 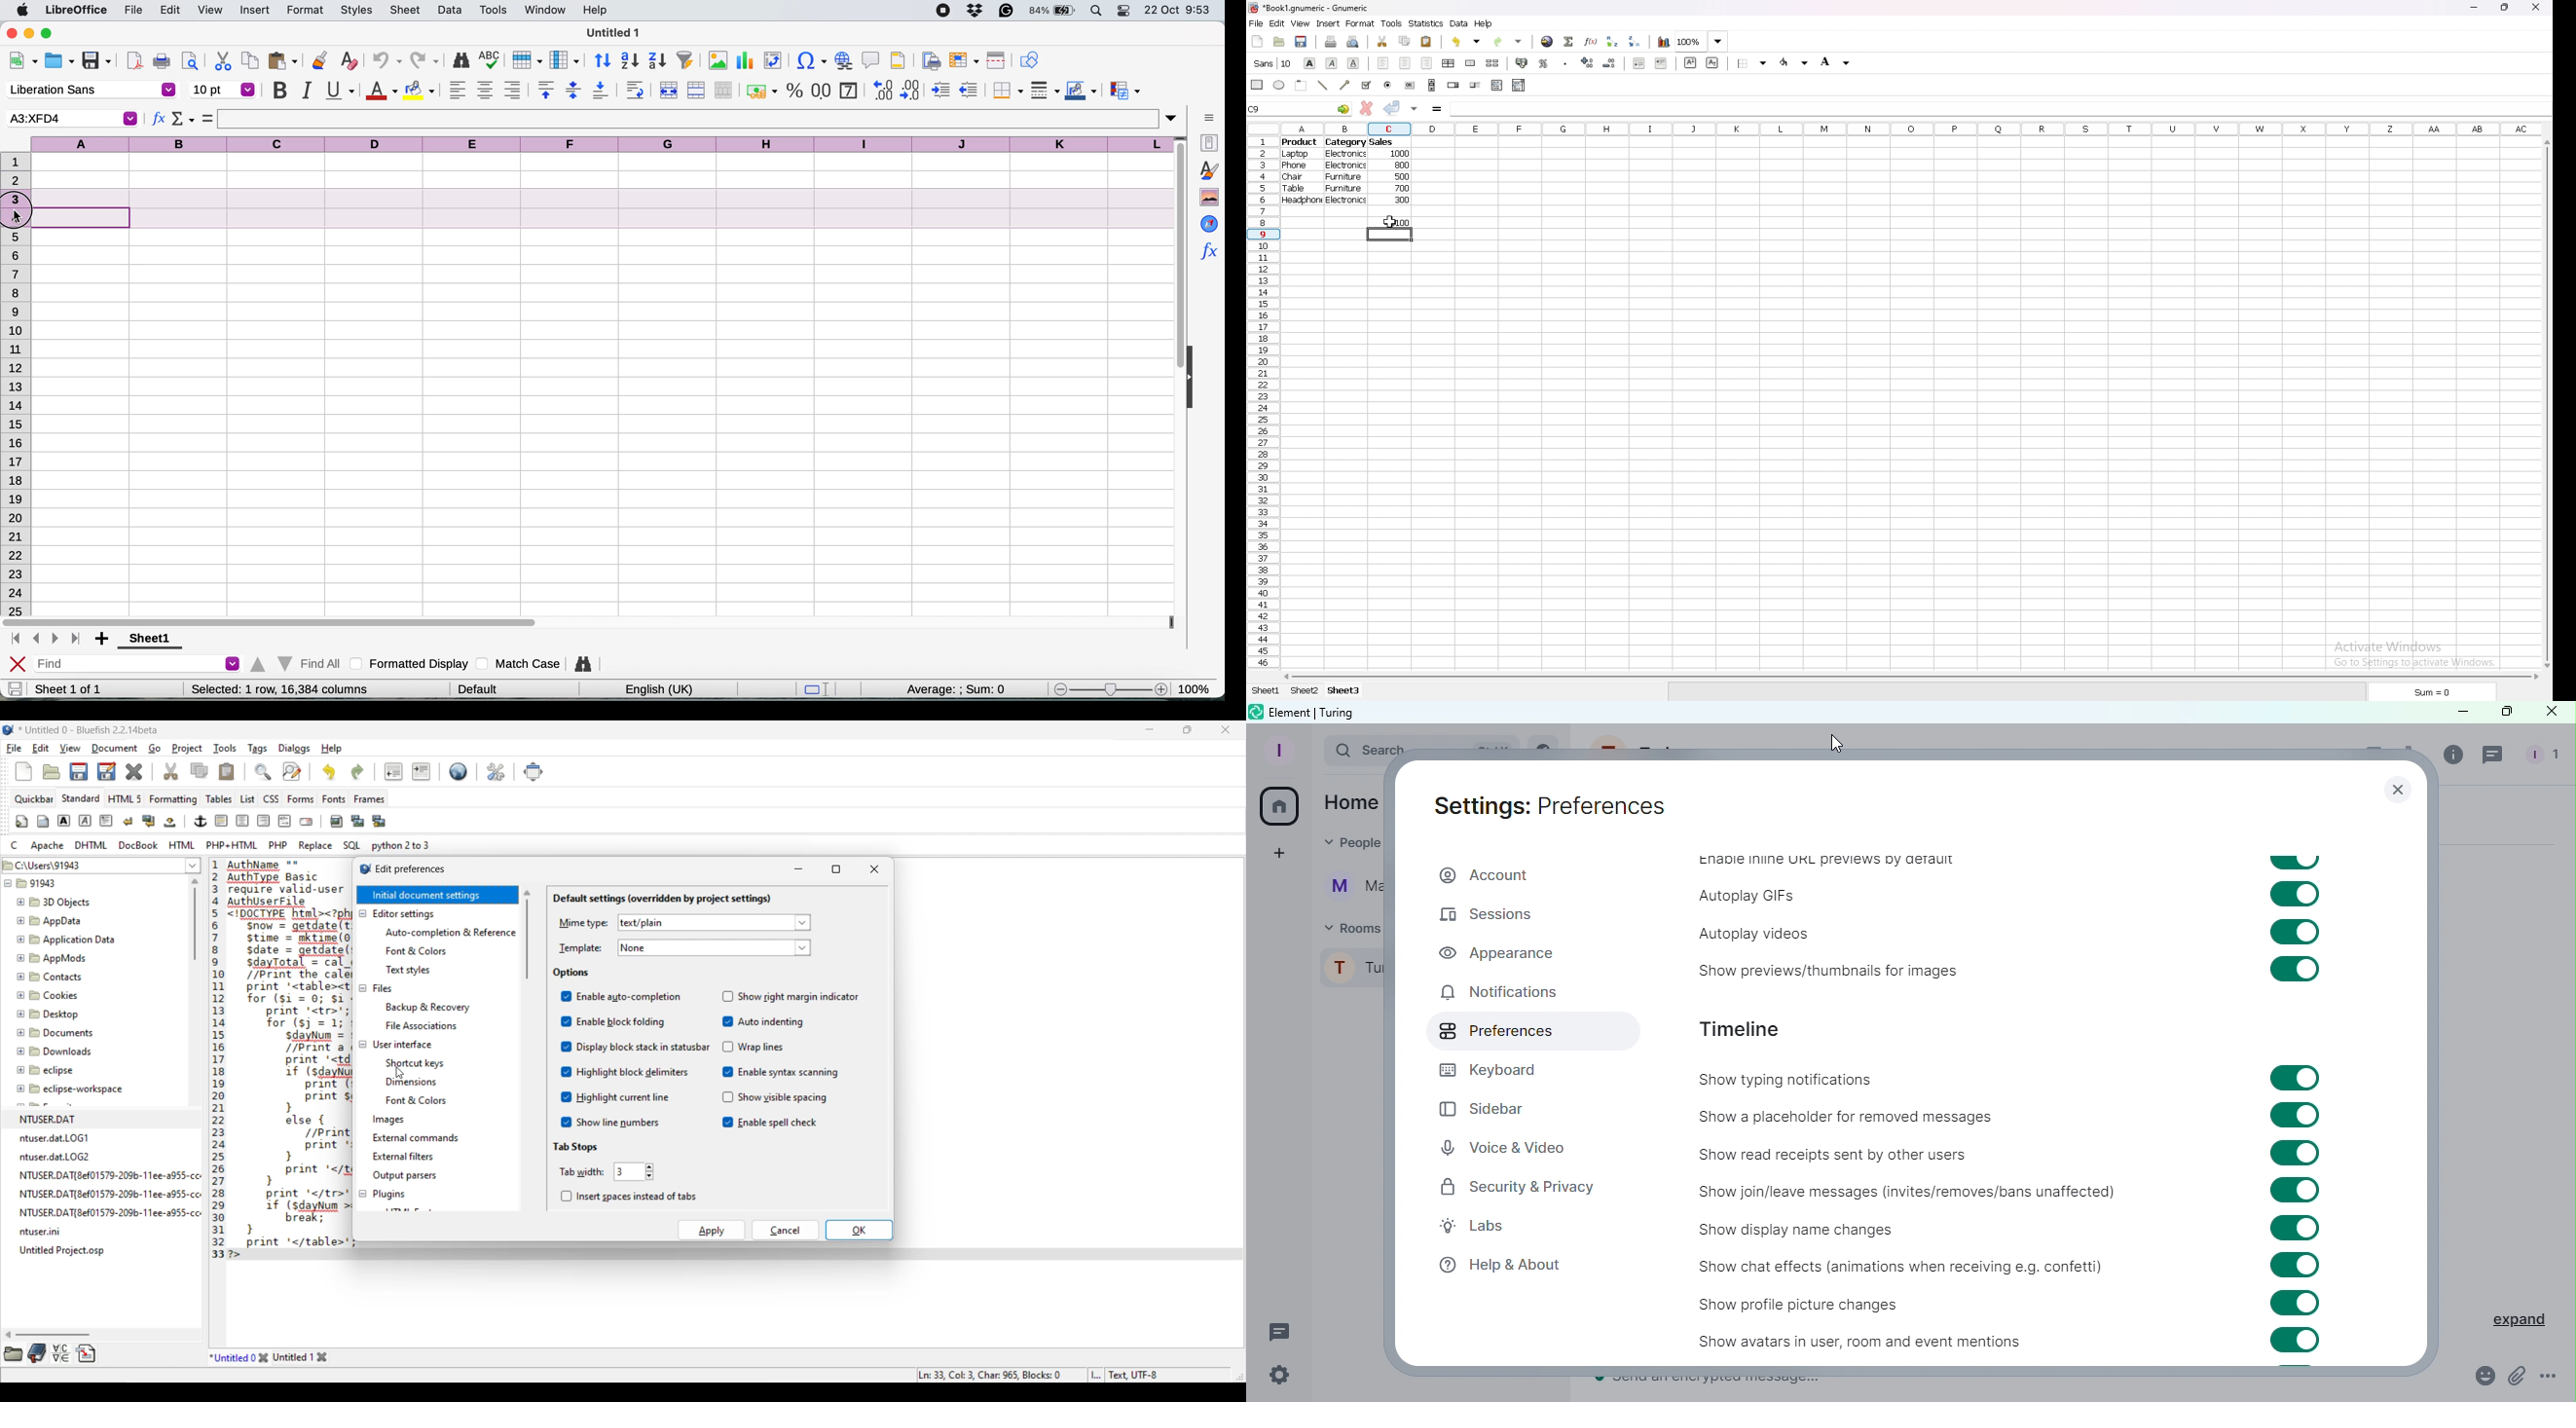 What do you see at coordinates (481, 687) in the screenshot?
I see `default` at bounding box center [481, 687].